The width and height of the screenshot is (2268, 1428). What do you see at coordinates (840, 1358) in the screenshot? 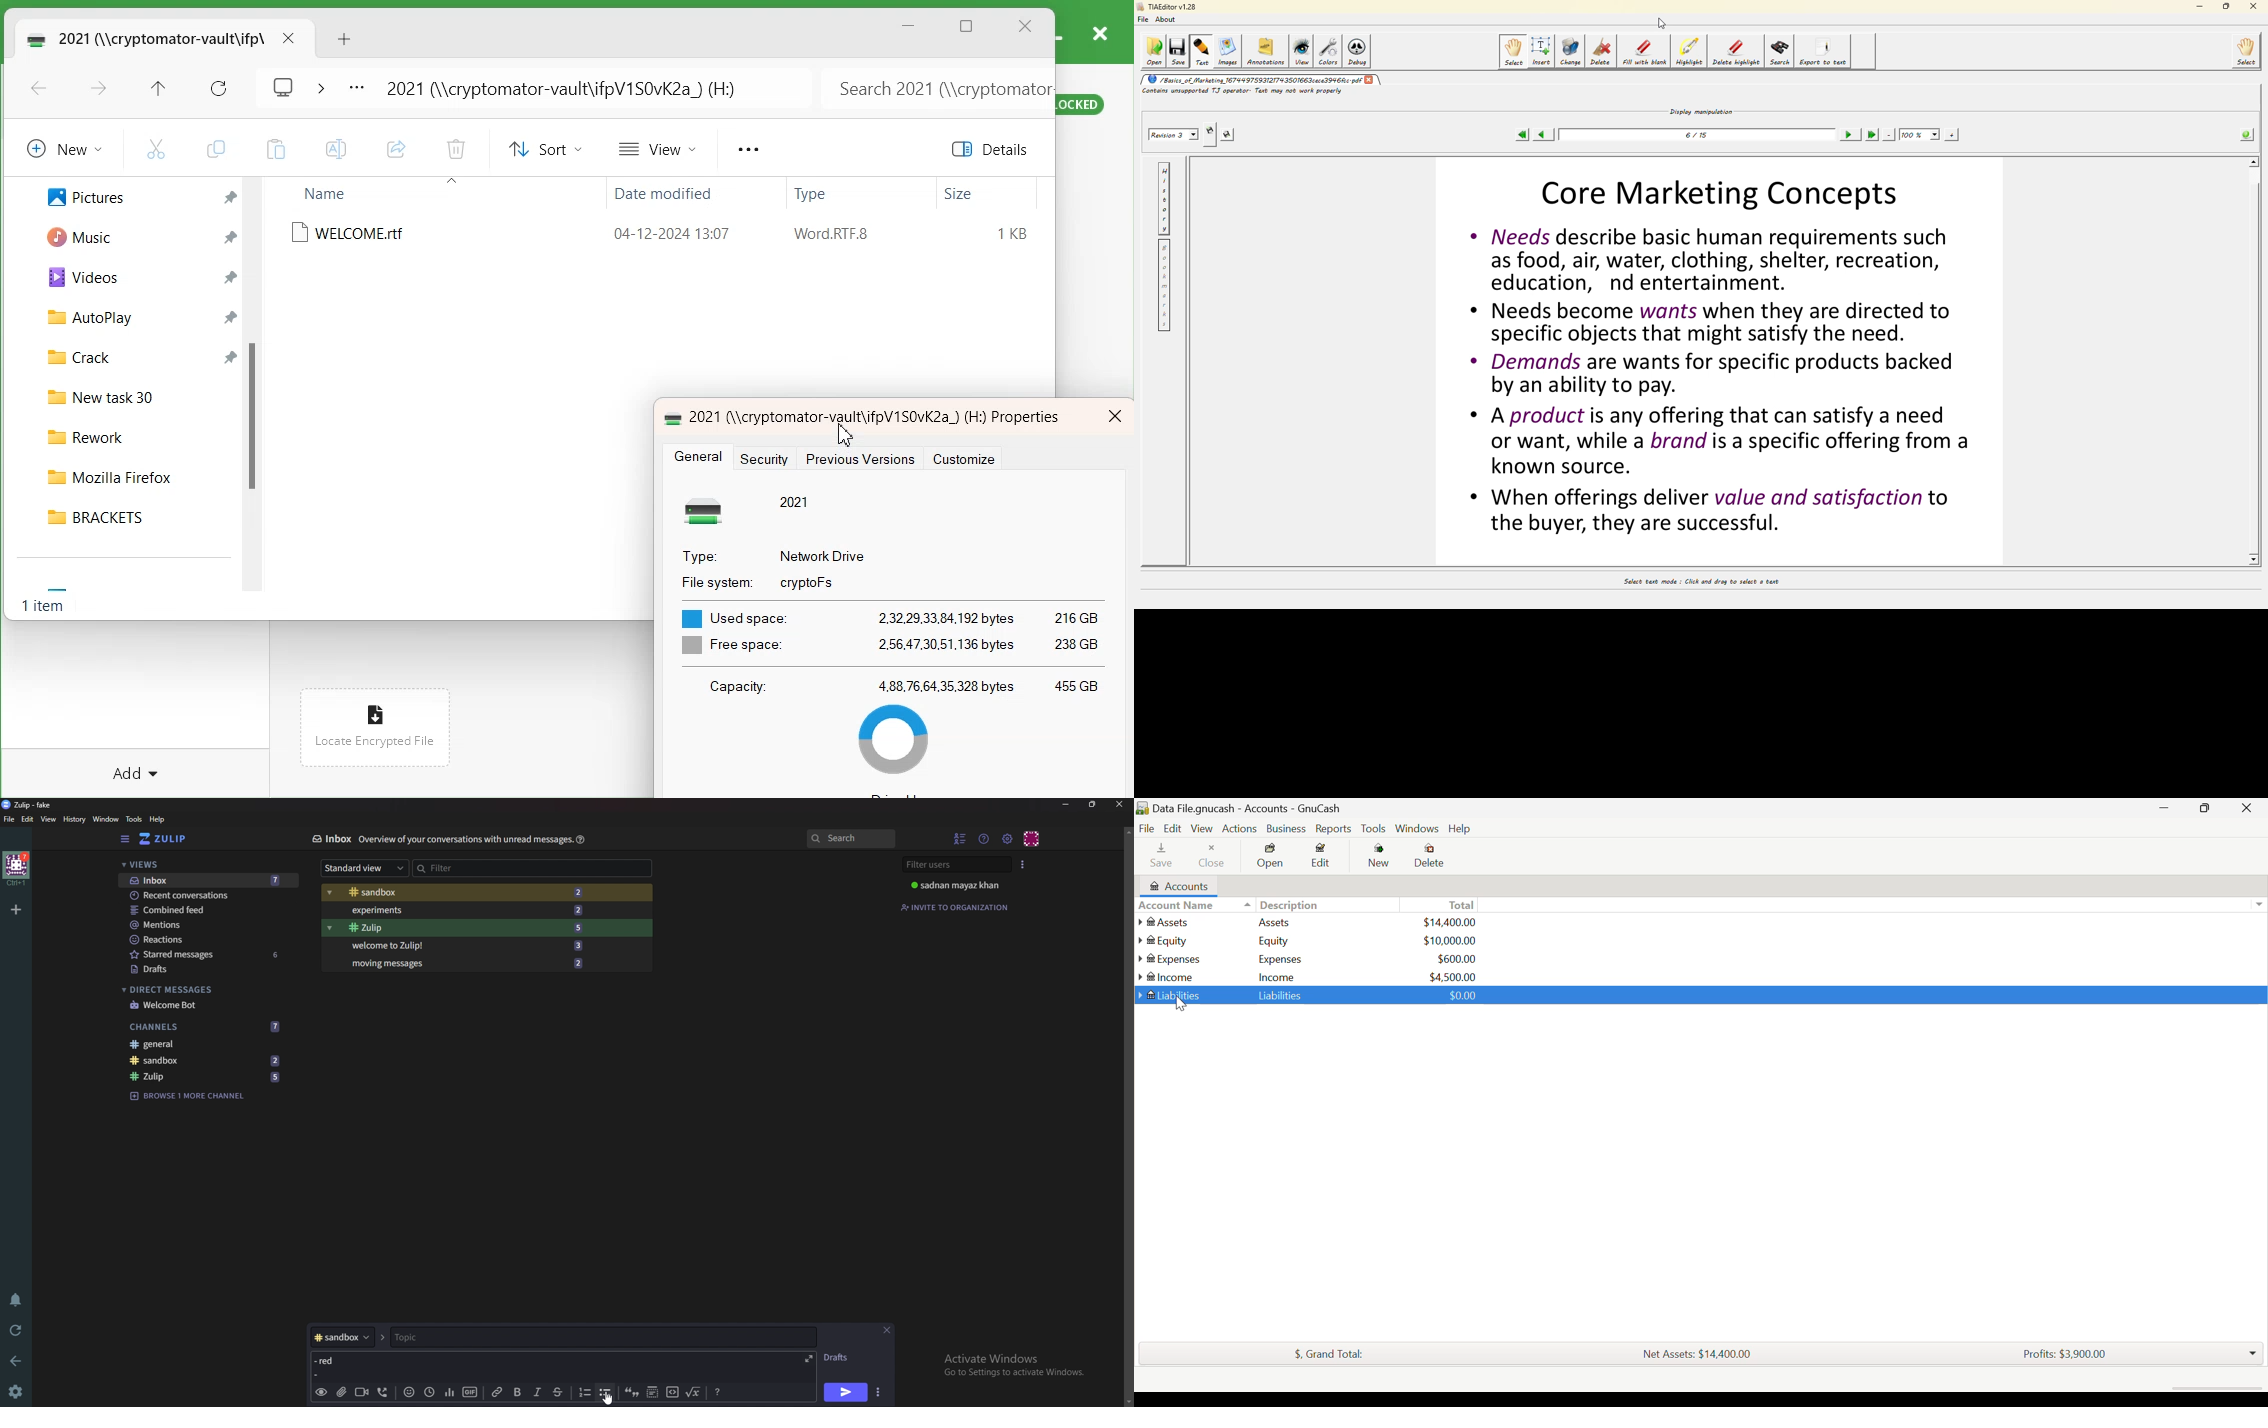
I see `Drafts` at bounding box center [840, 1358].